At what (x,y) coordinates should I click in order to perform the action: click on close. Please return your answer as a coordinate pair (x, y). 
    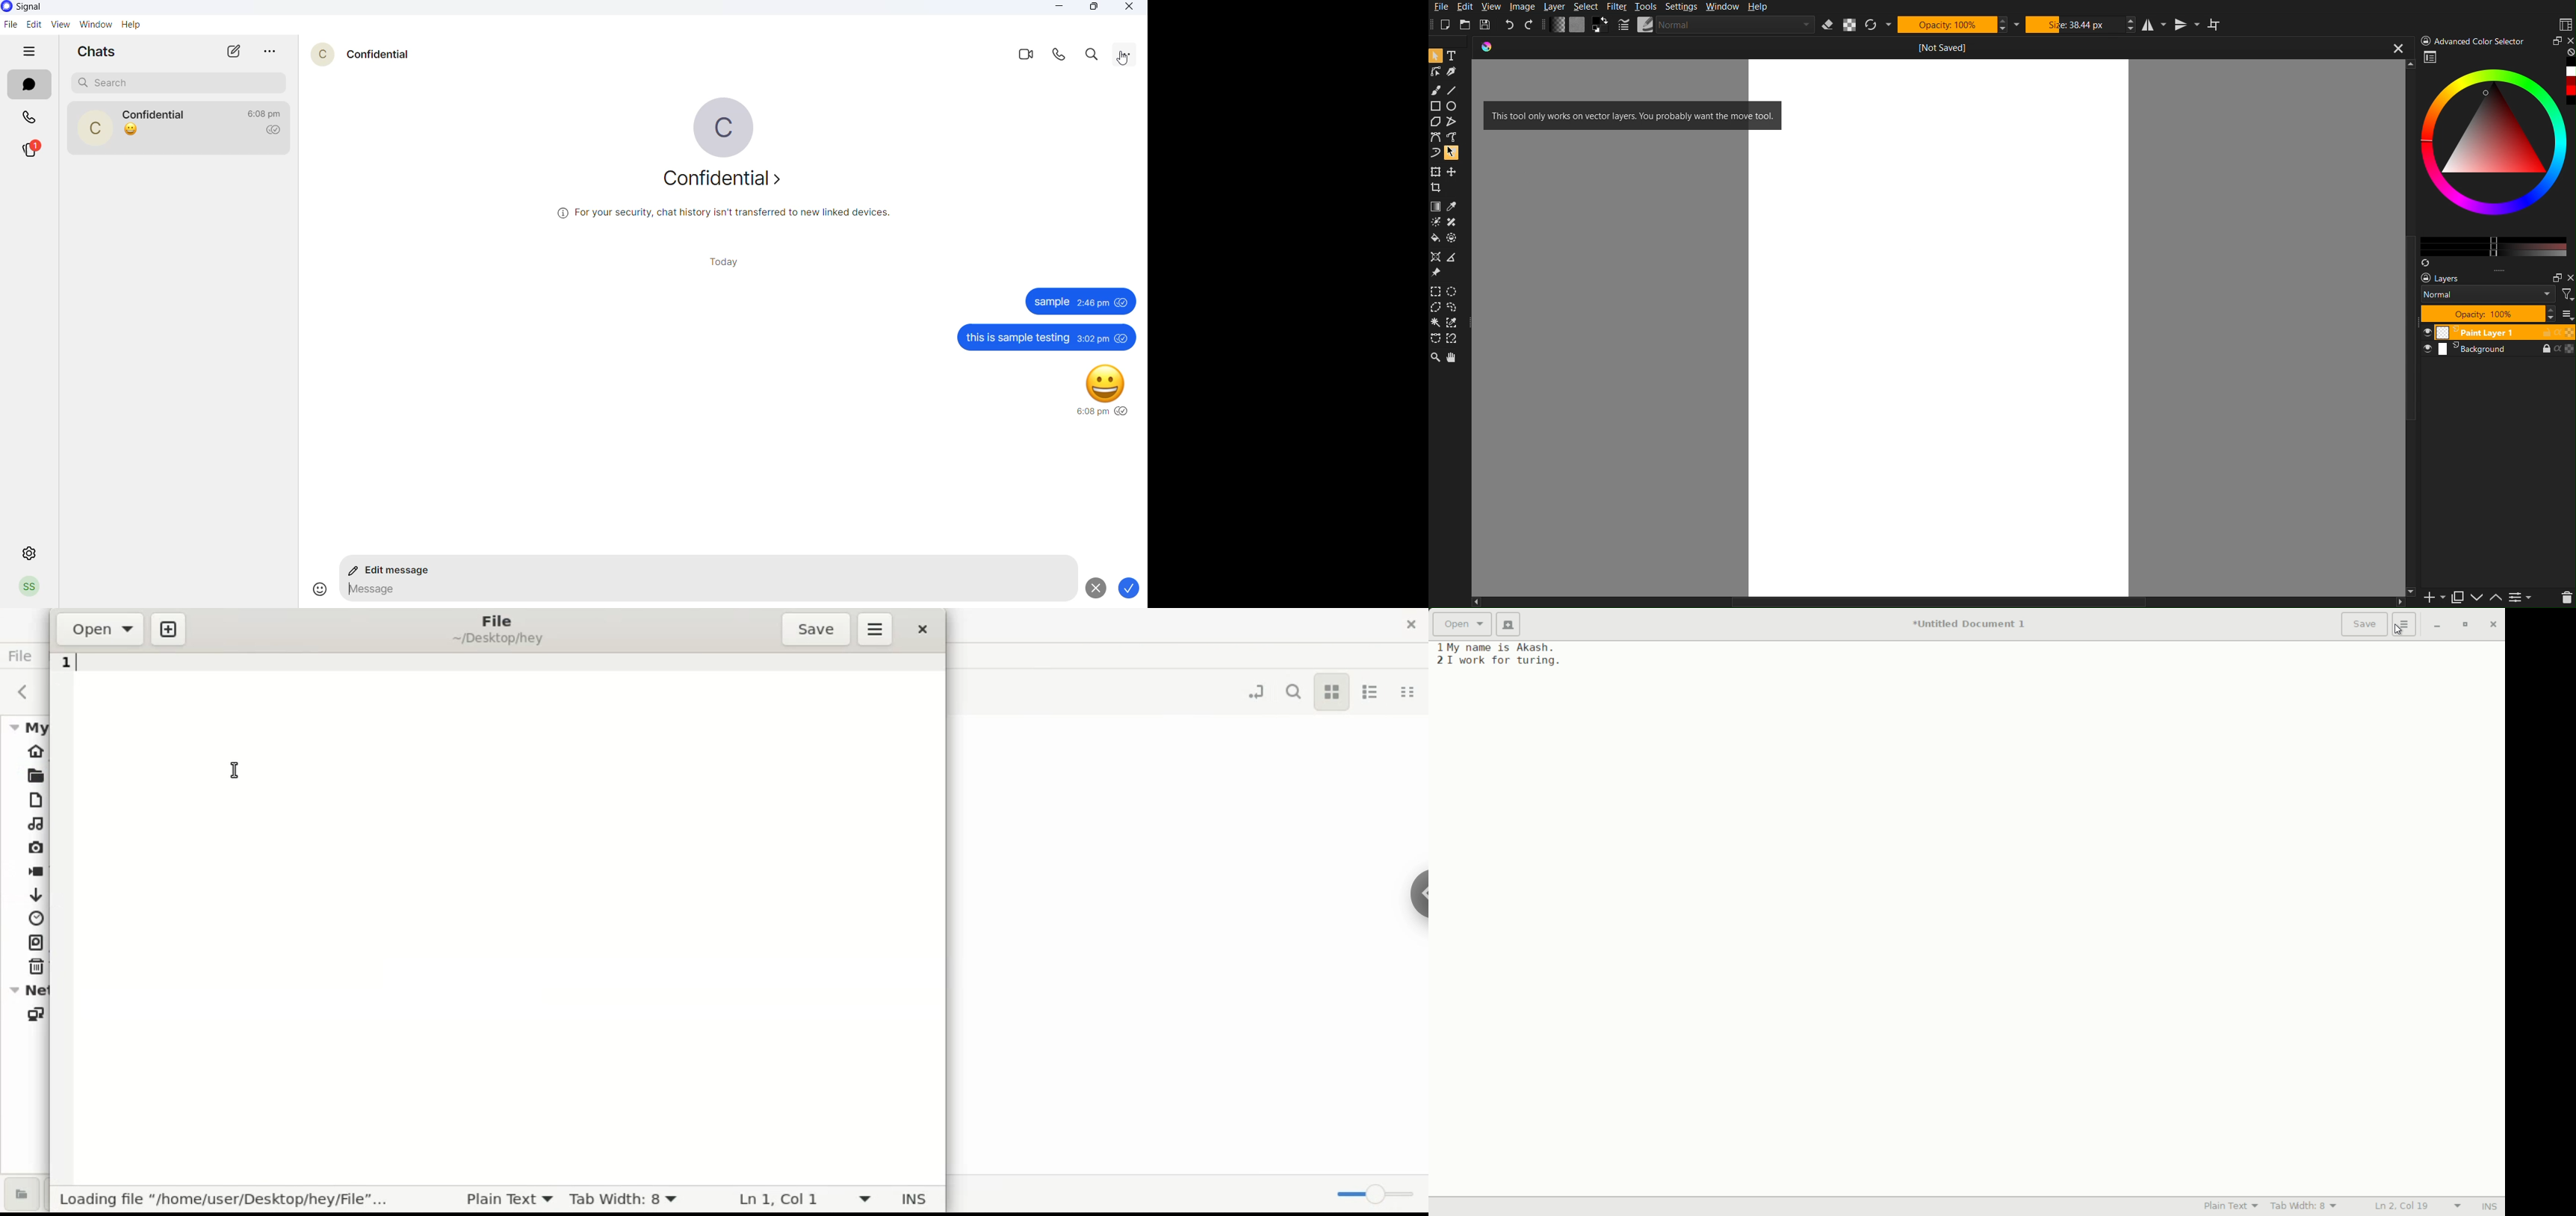
    Looking at the image, I should click on (2569, 39).